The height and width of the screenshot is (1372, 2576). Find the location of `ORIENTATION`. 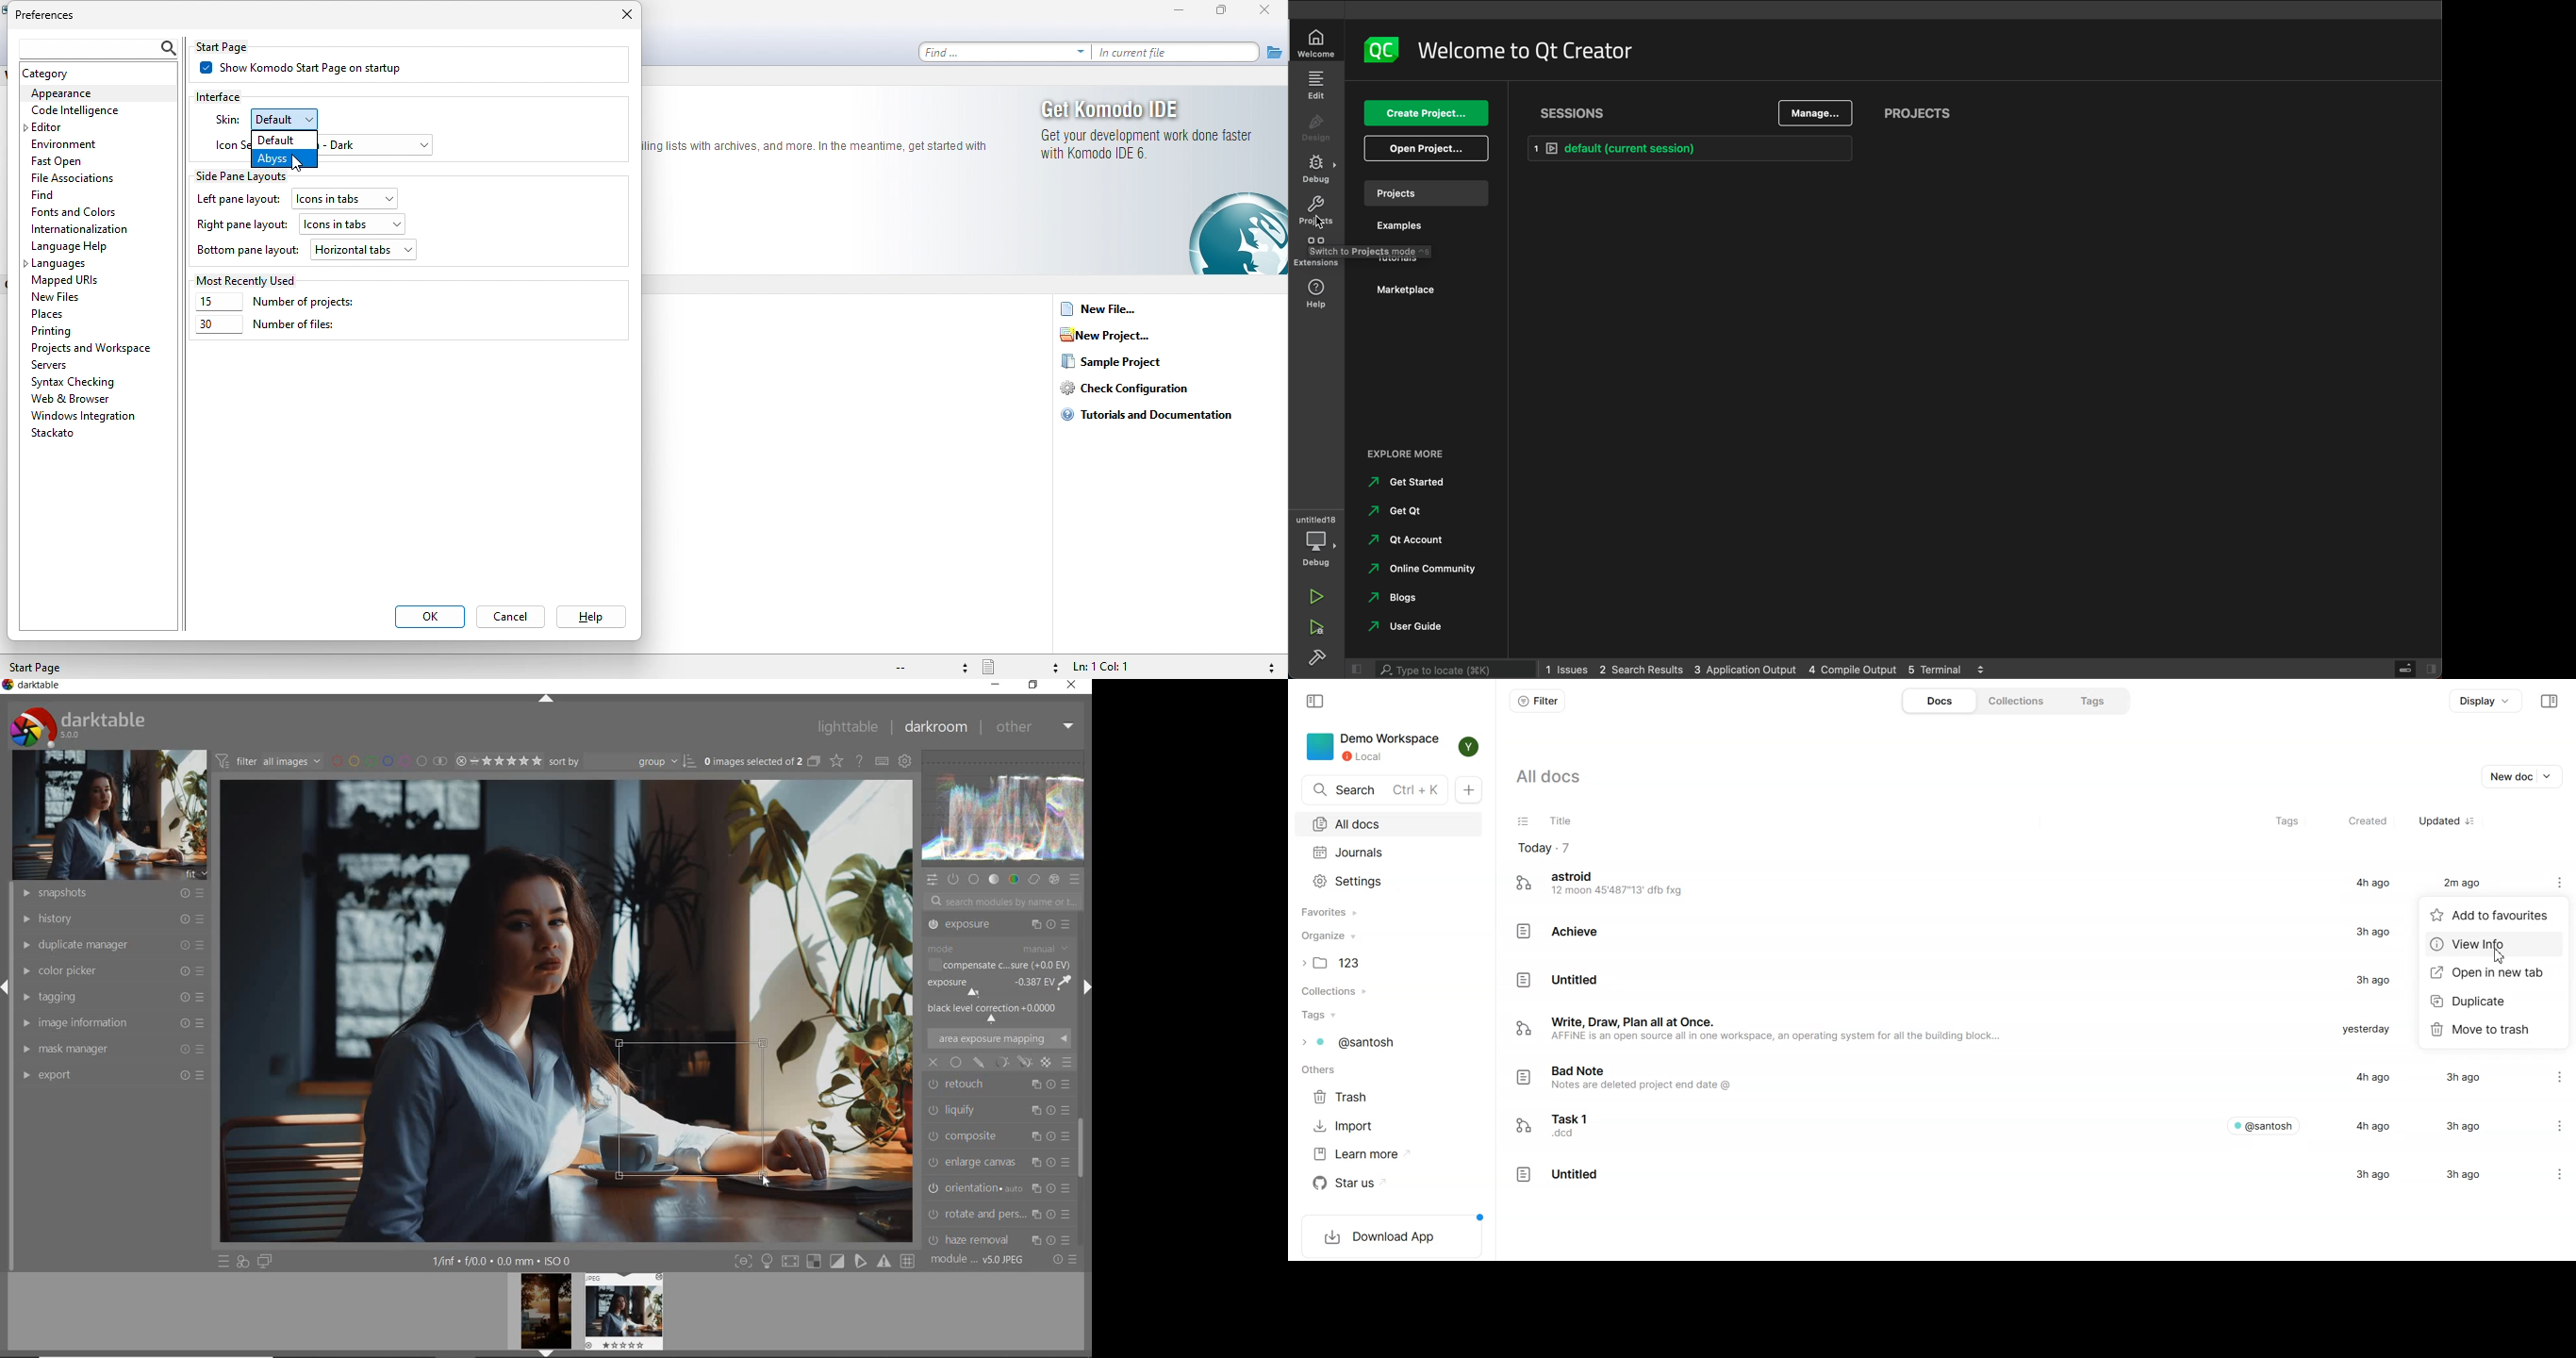

ORIENTATION is located at coordinates (1001, 1107).